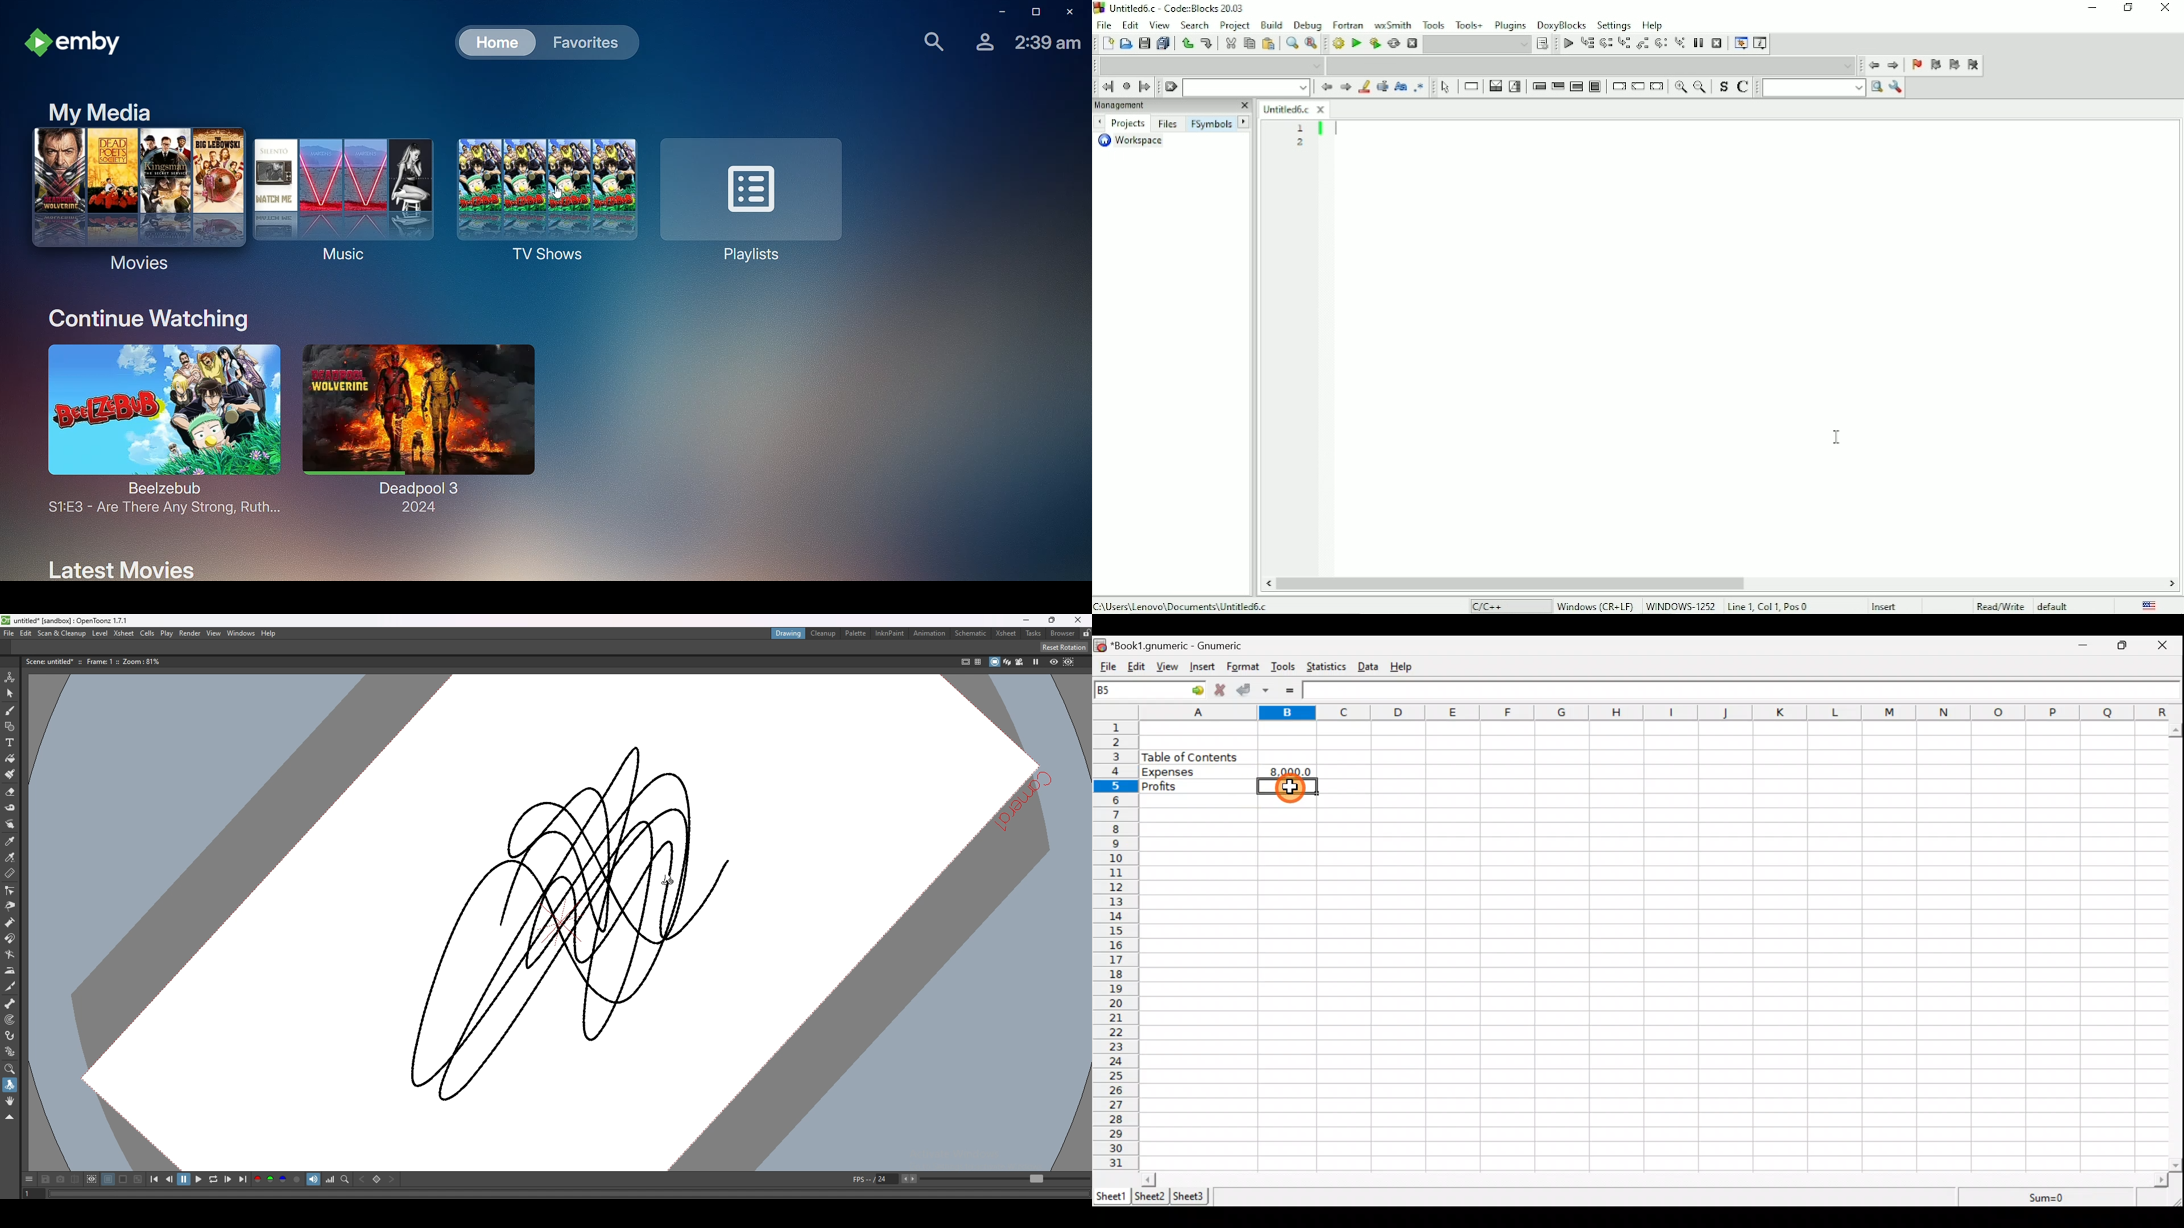 The image size is (2184, 1232). What do you see at coordinates (1244, 121) in the screenshot?
I see `Next` at bounding box center [1244, 121].